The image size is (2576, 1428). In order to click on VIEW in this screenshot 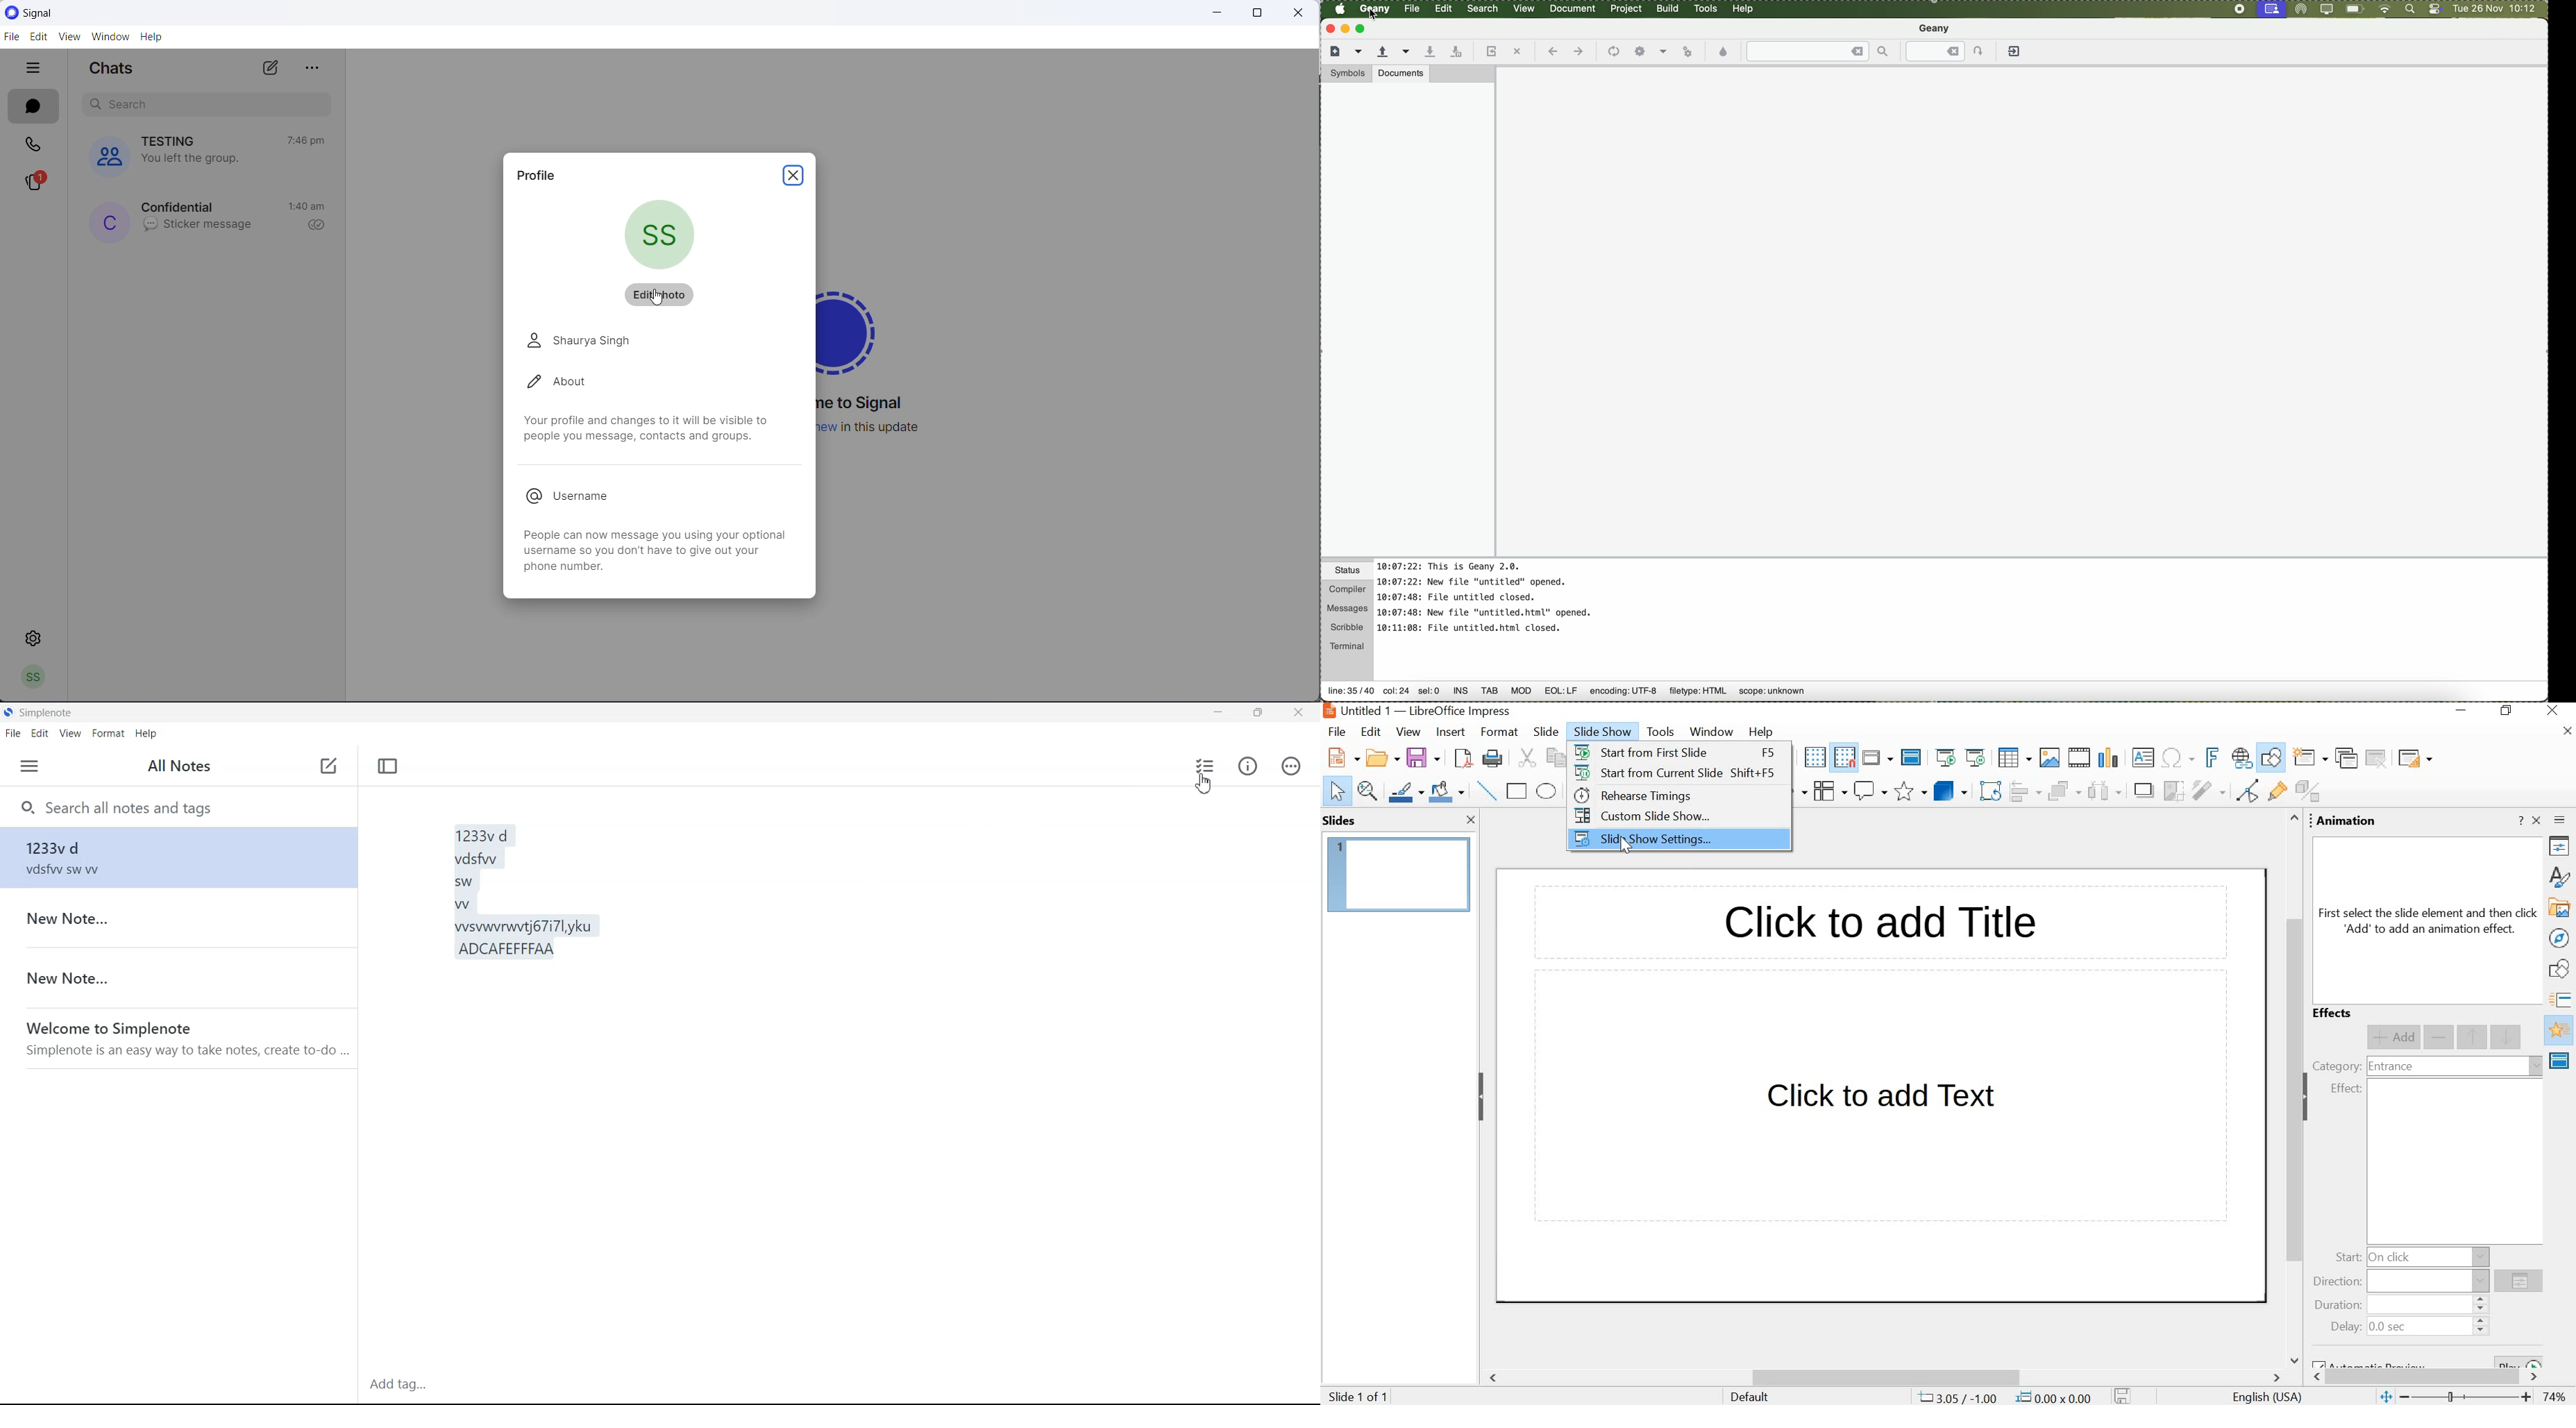, I will do `click(67, 38)`.